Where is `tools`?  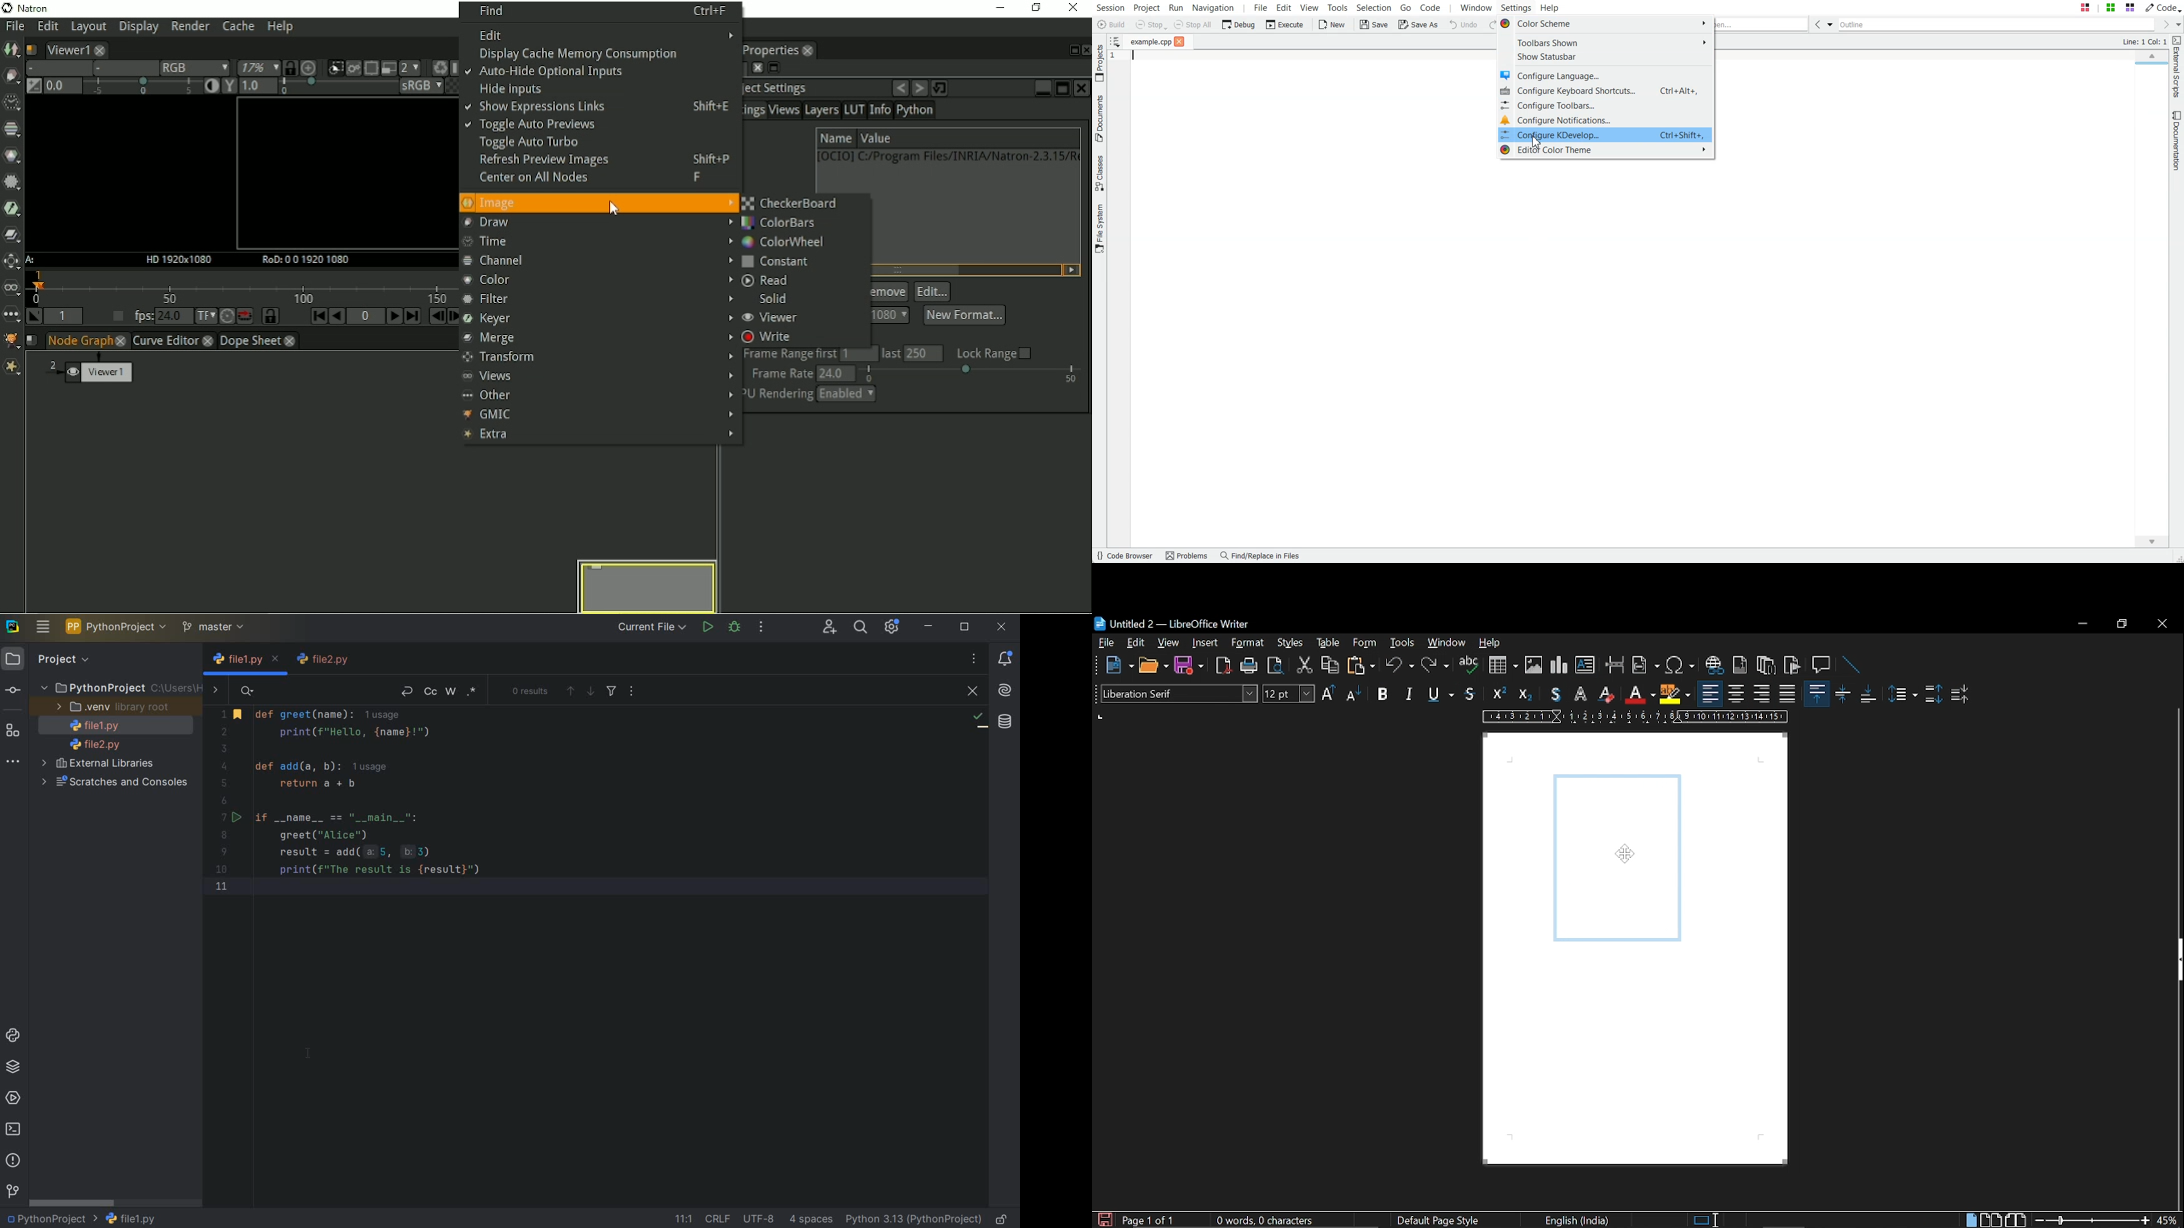 tools is located at coordinates (1401, 644).